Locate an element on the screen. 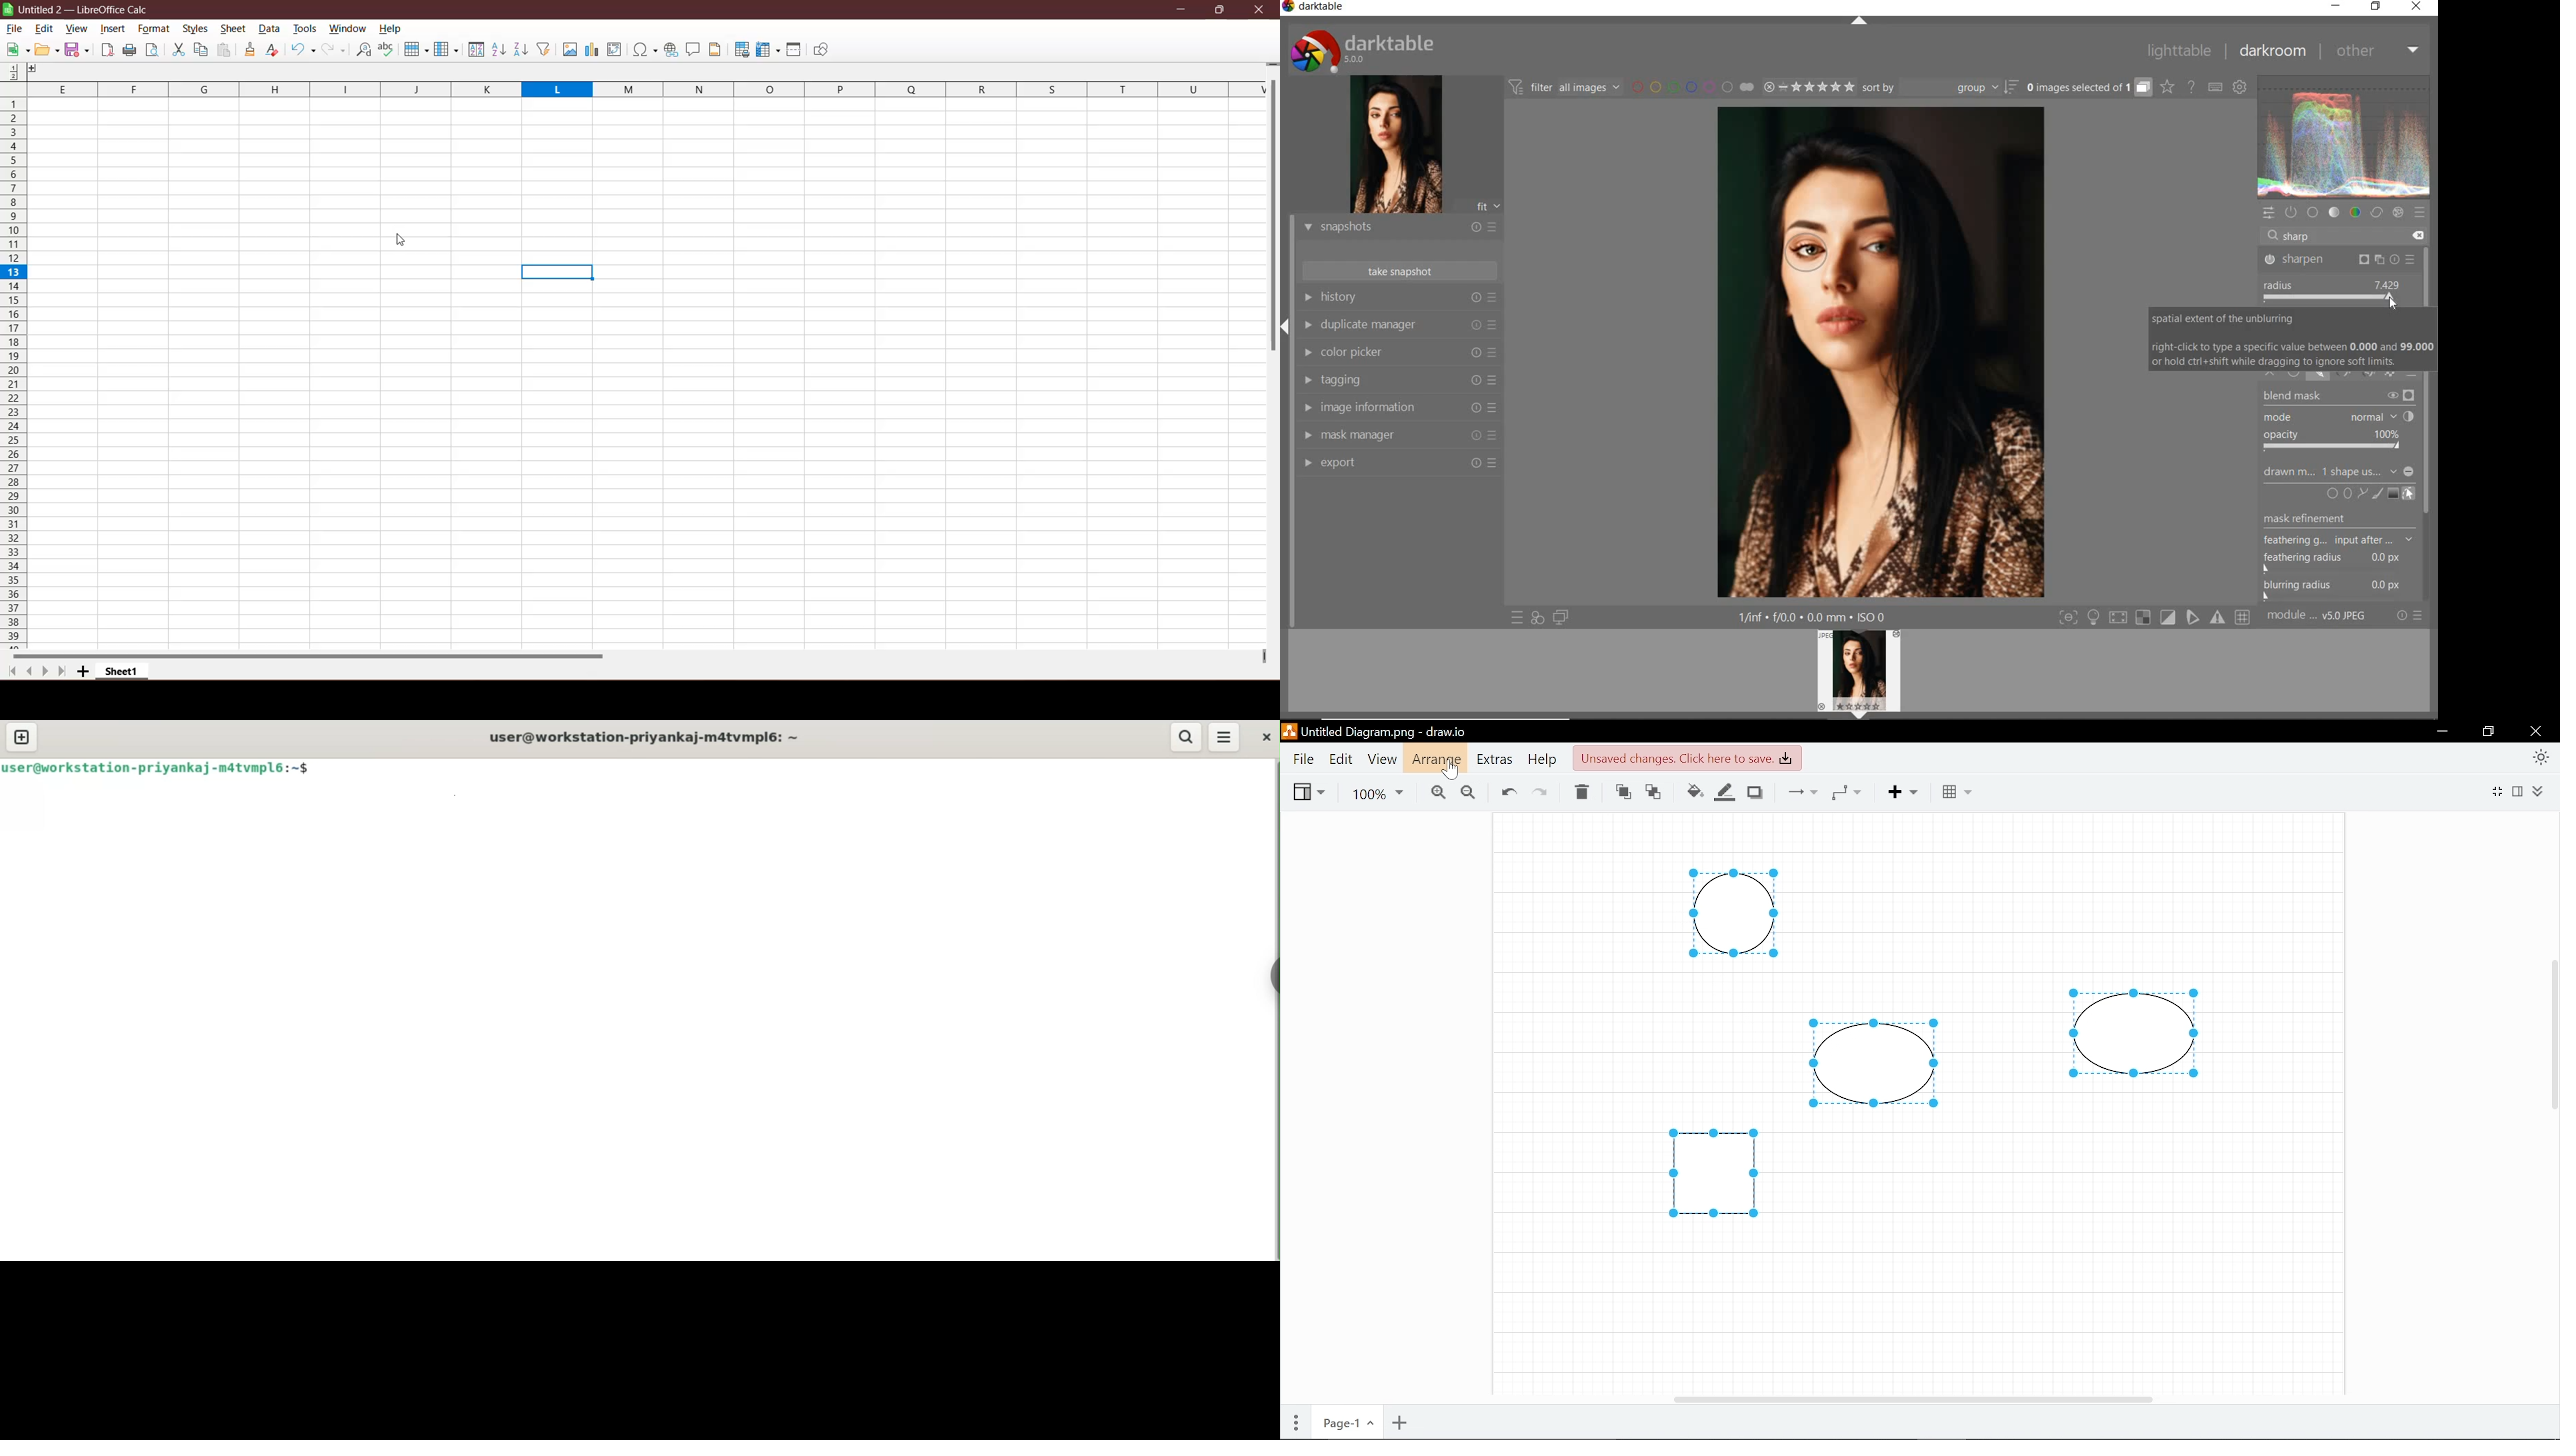 This screenshot has height=1456, width=2576. tagging is located at coordinates (1399, 380).